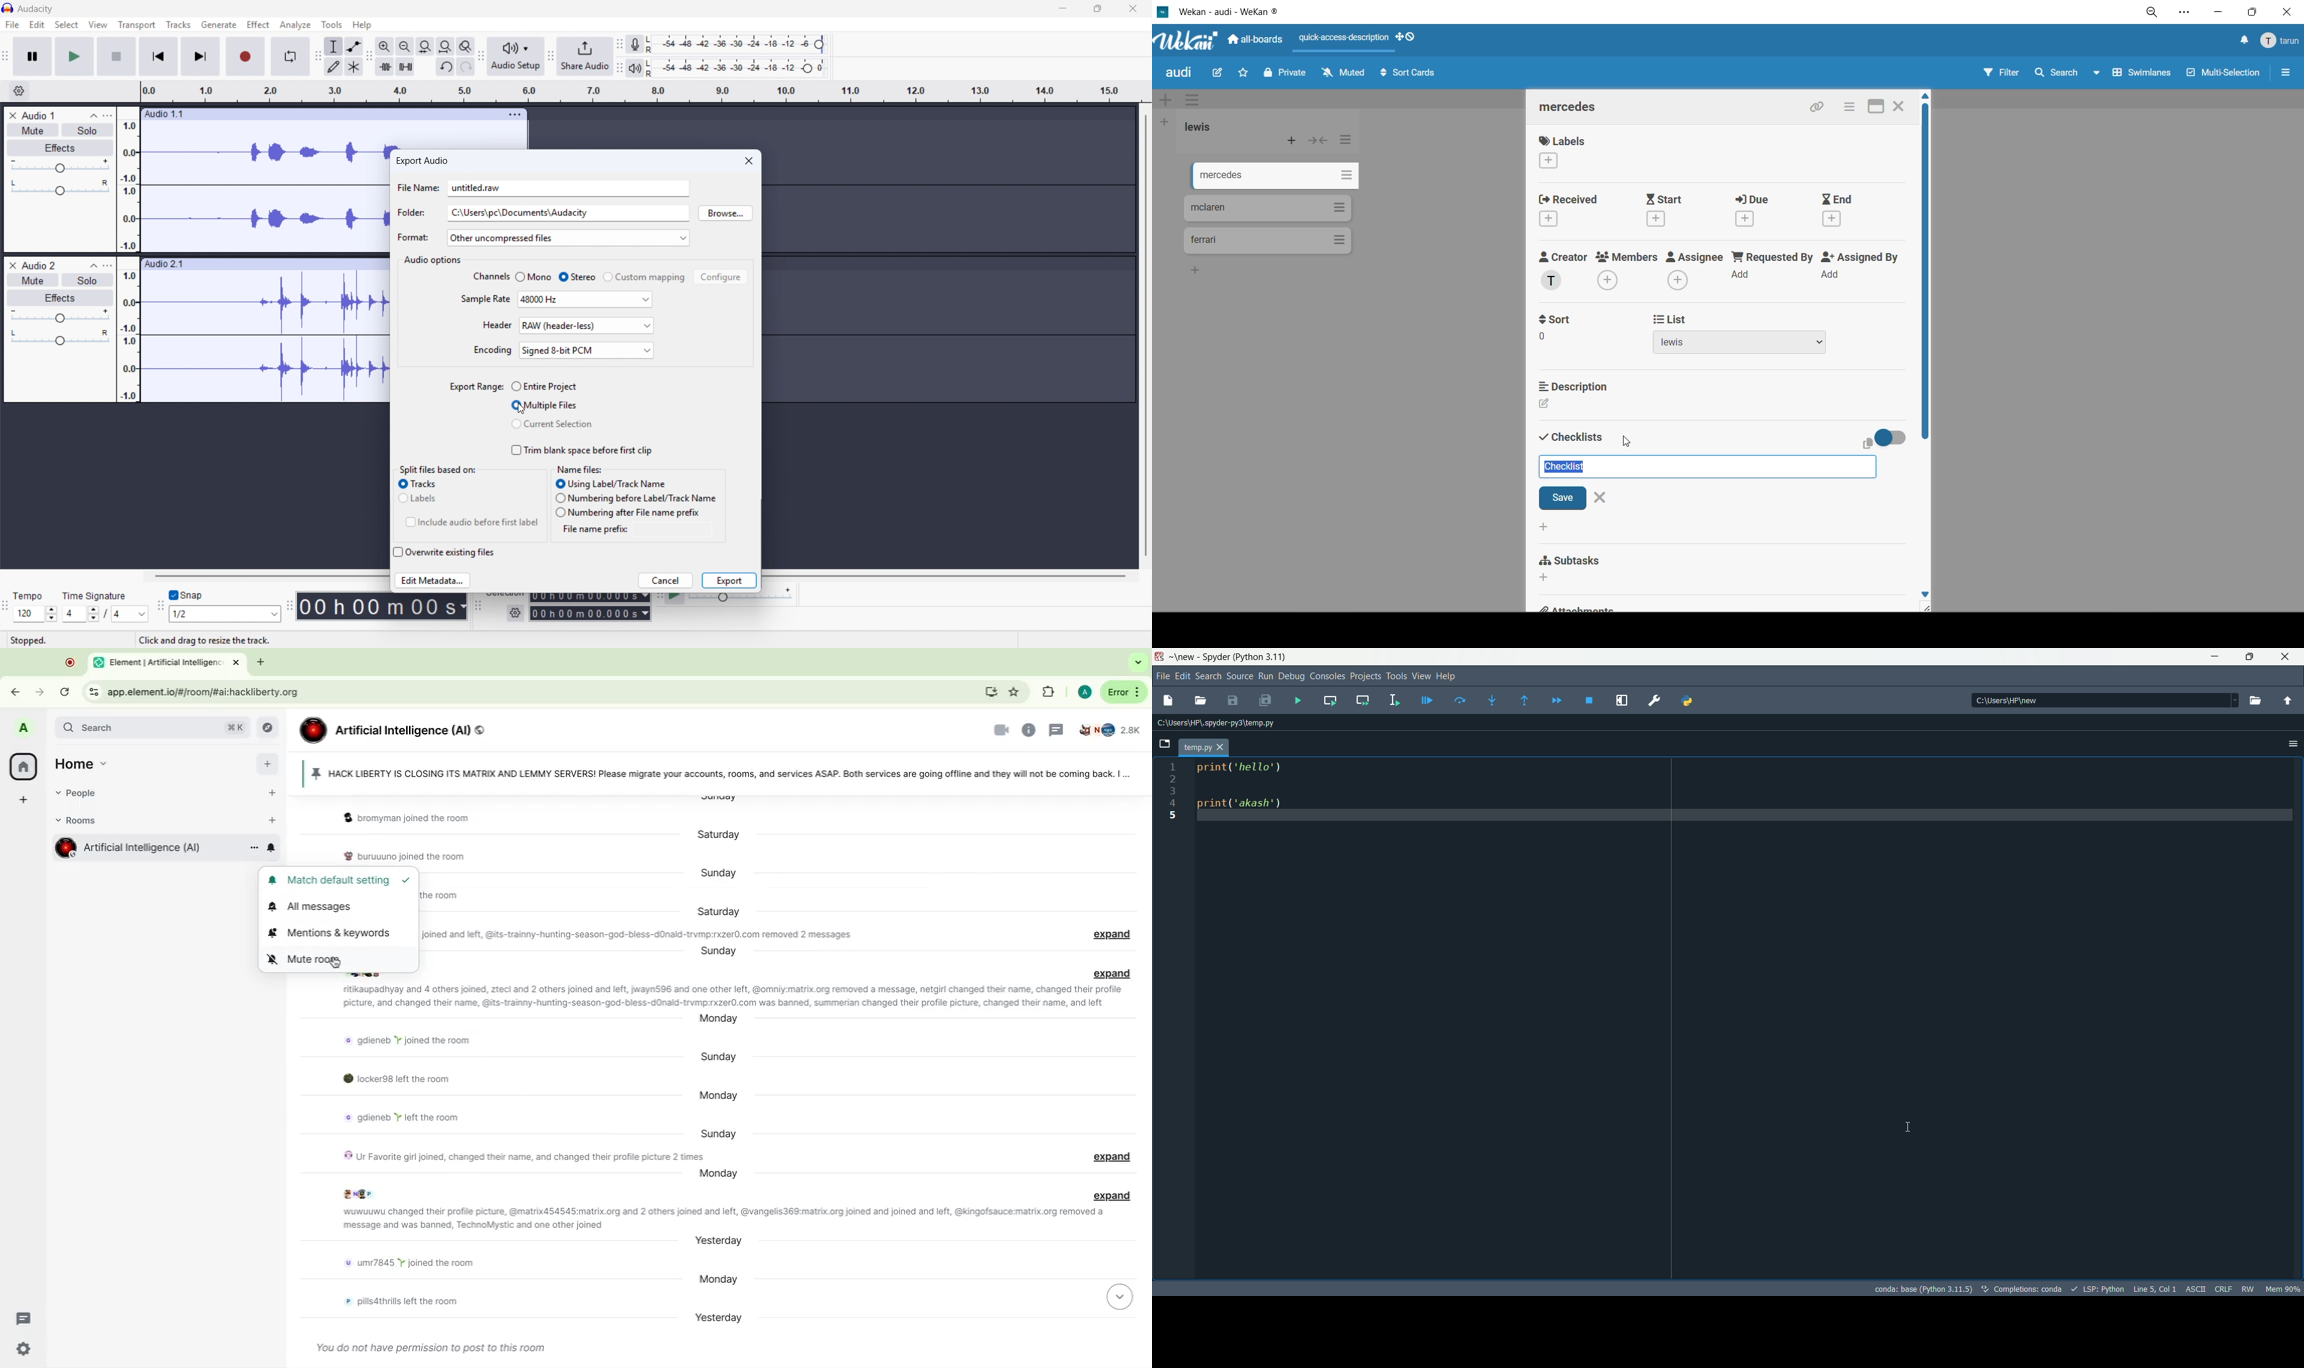 The height and width of the screenshot is (1372, 2324). I want to click on Add, so click(267, 764).